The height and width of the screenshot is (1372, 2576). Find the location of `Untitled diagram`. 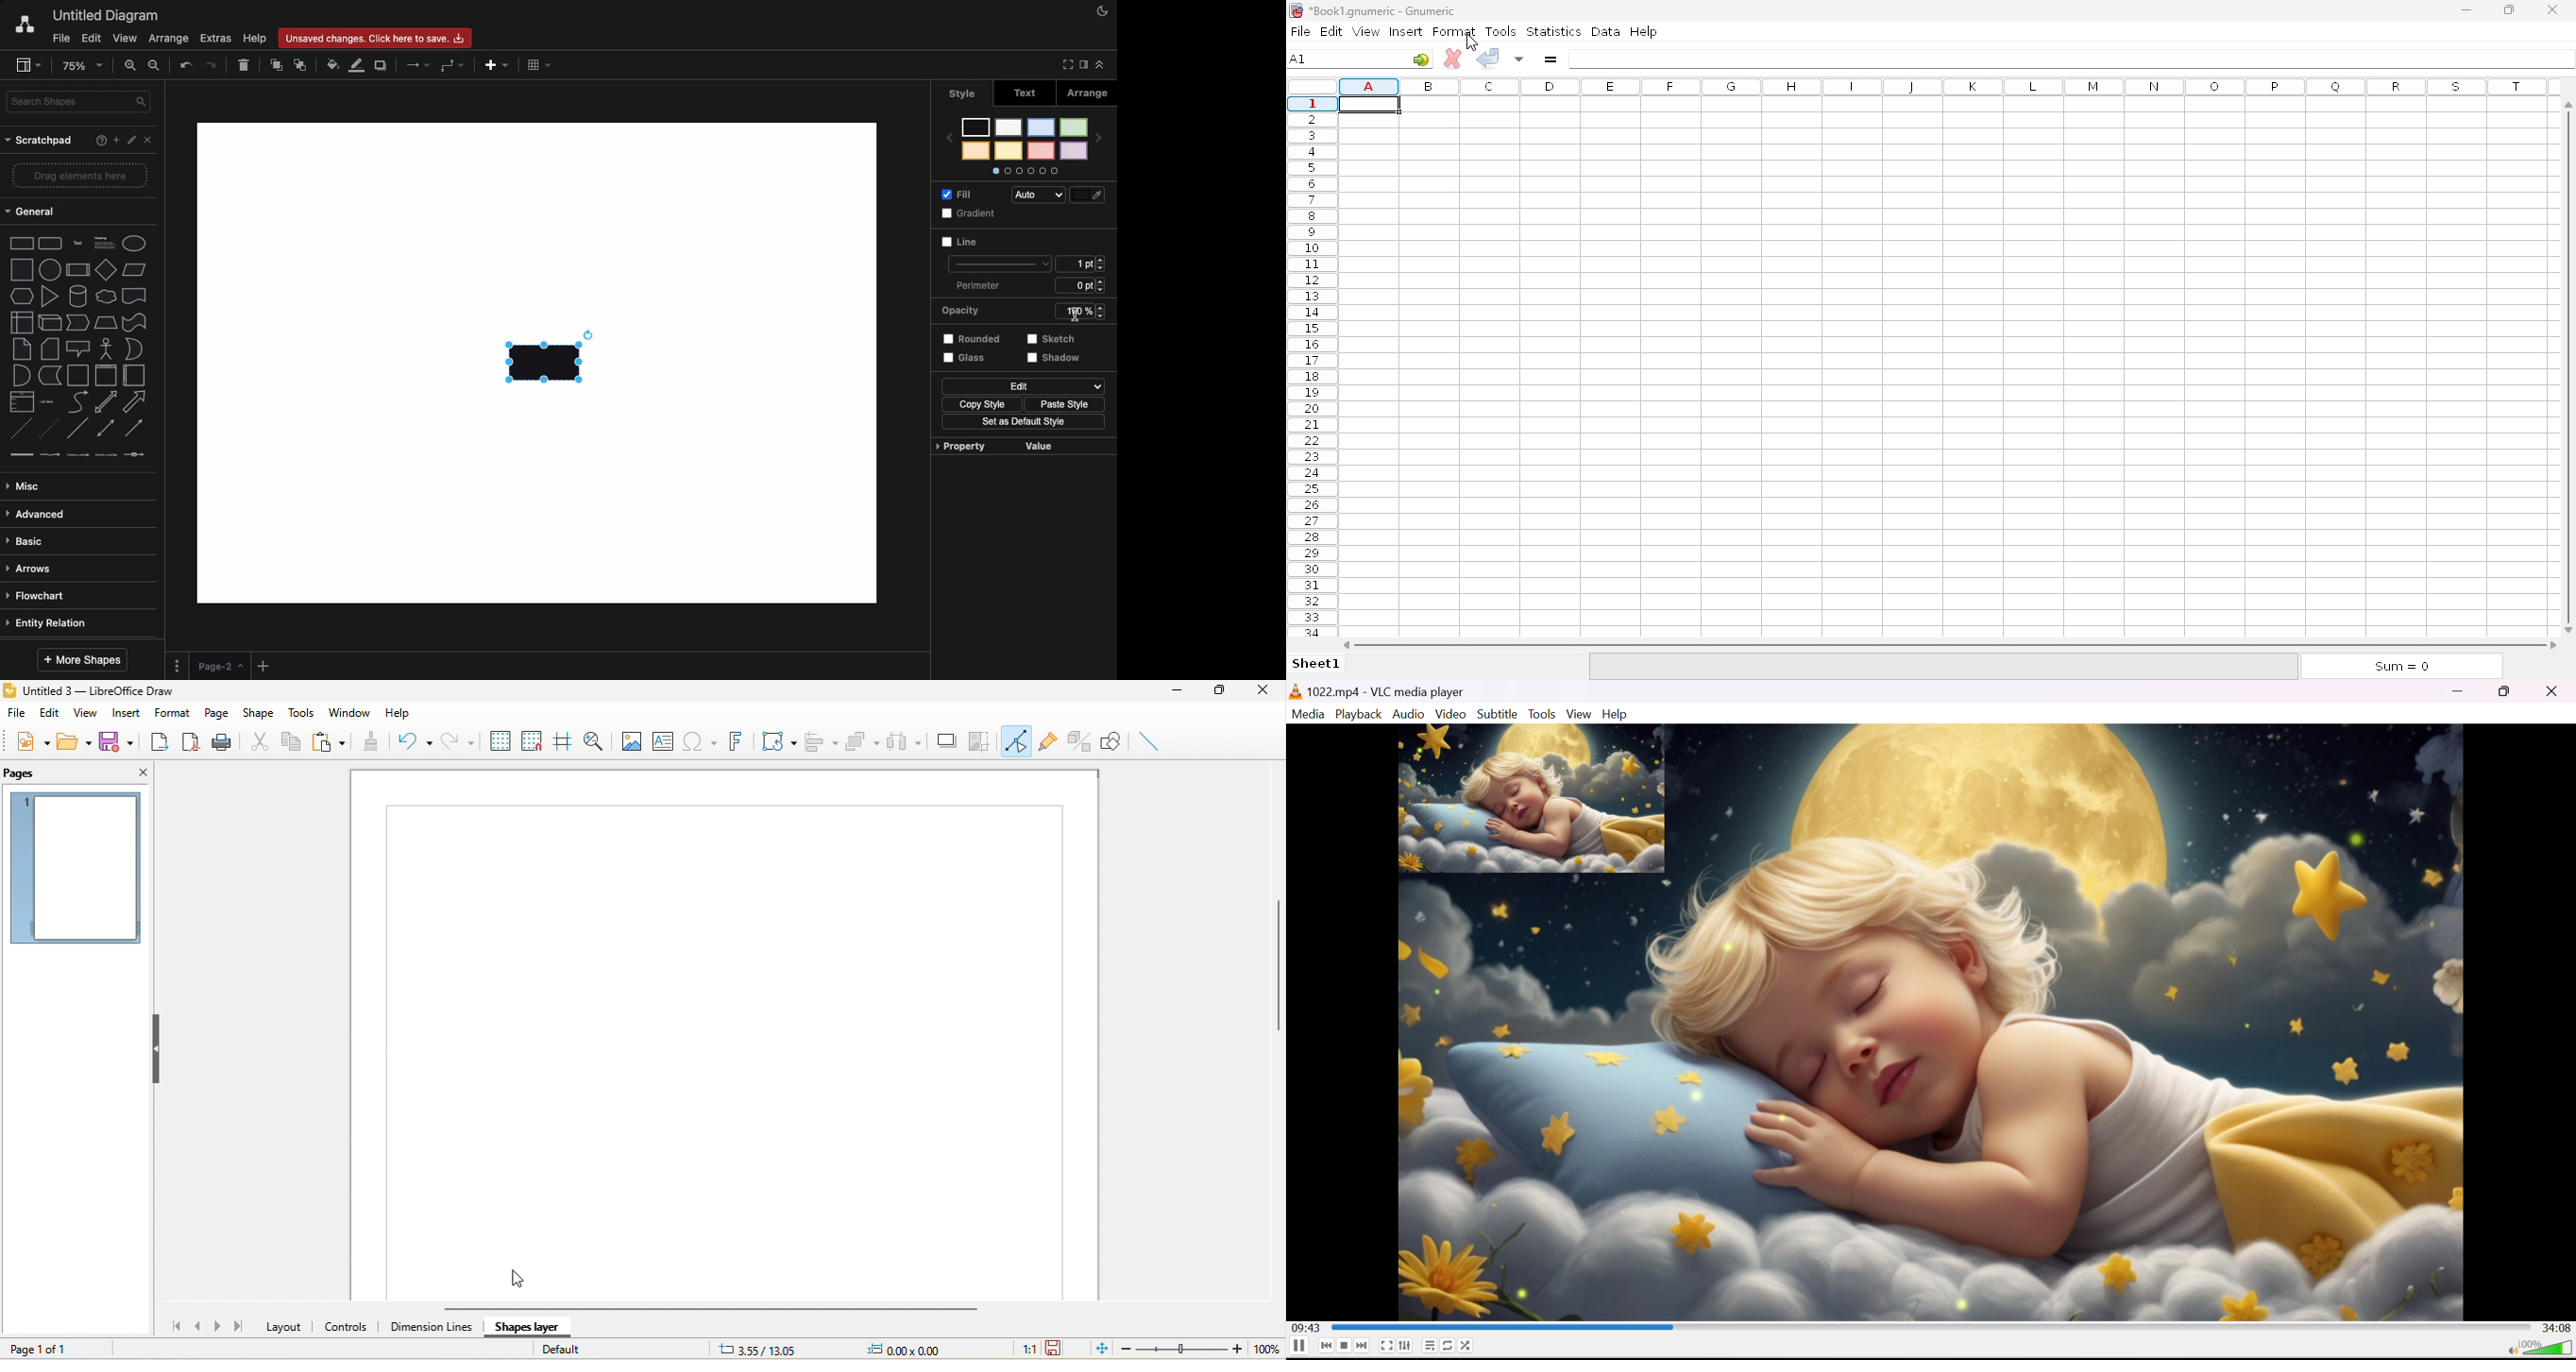

Untitled diagram is located at coordinates (105, 16).